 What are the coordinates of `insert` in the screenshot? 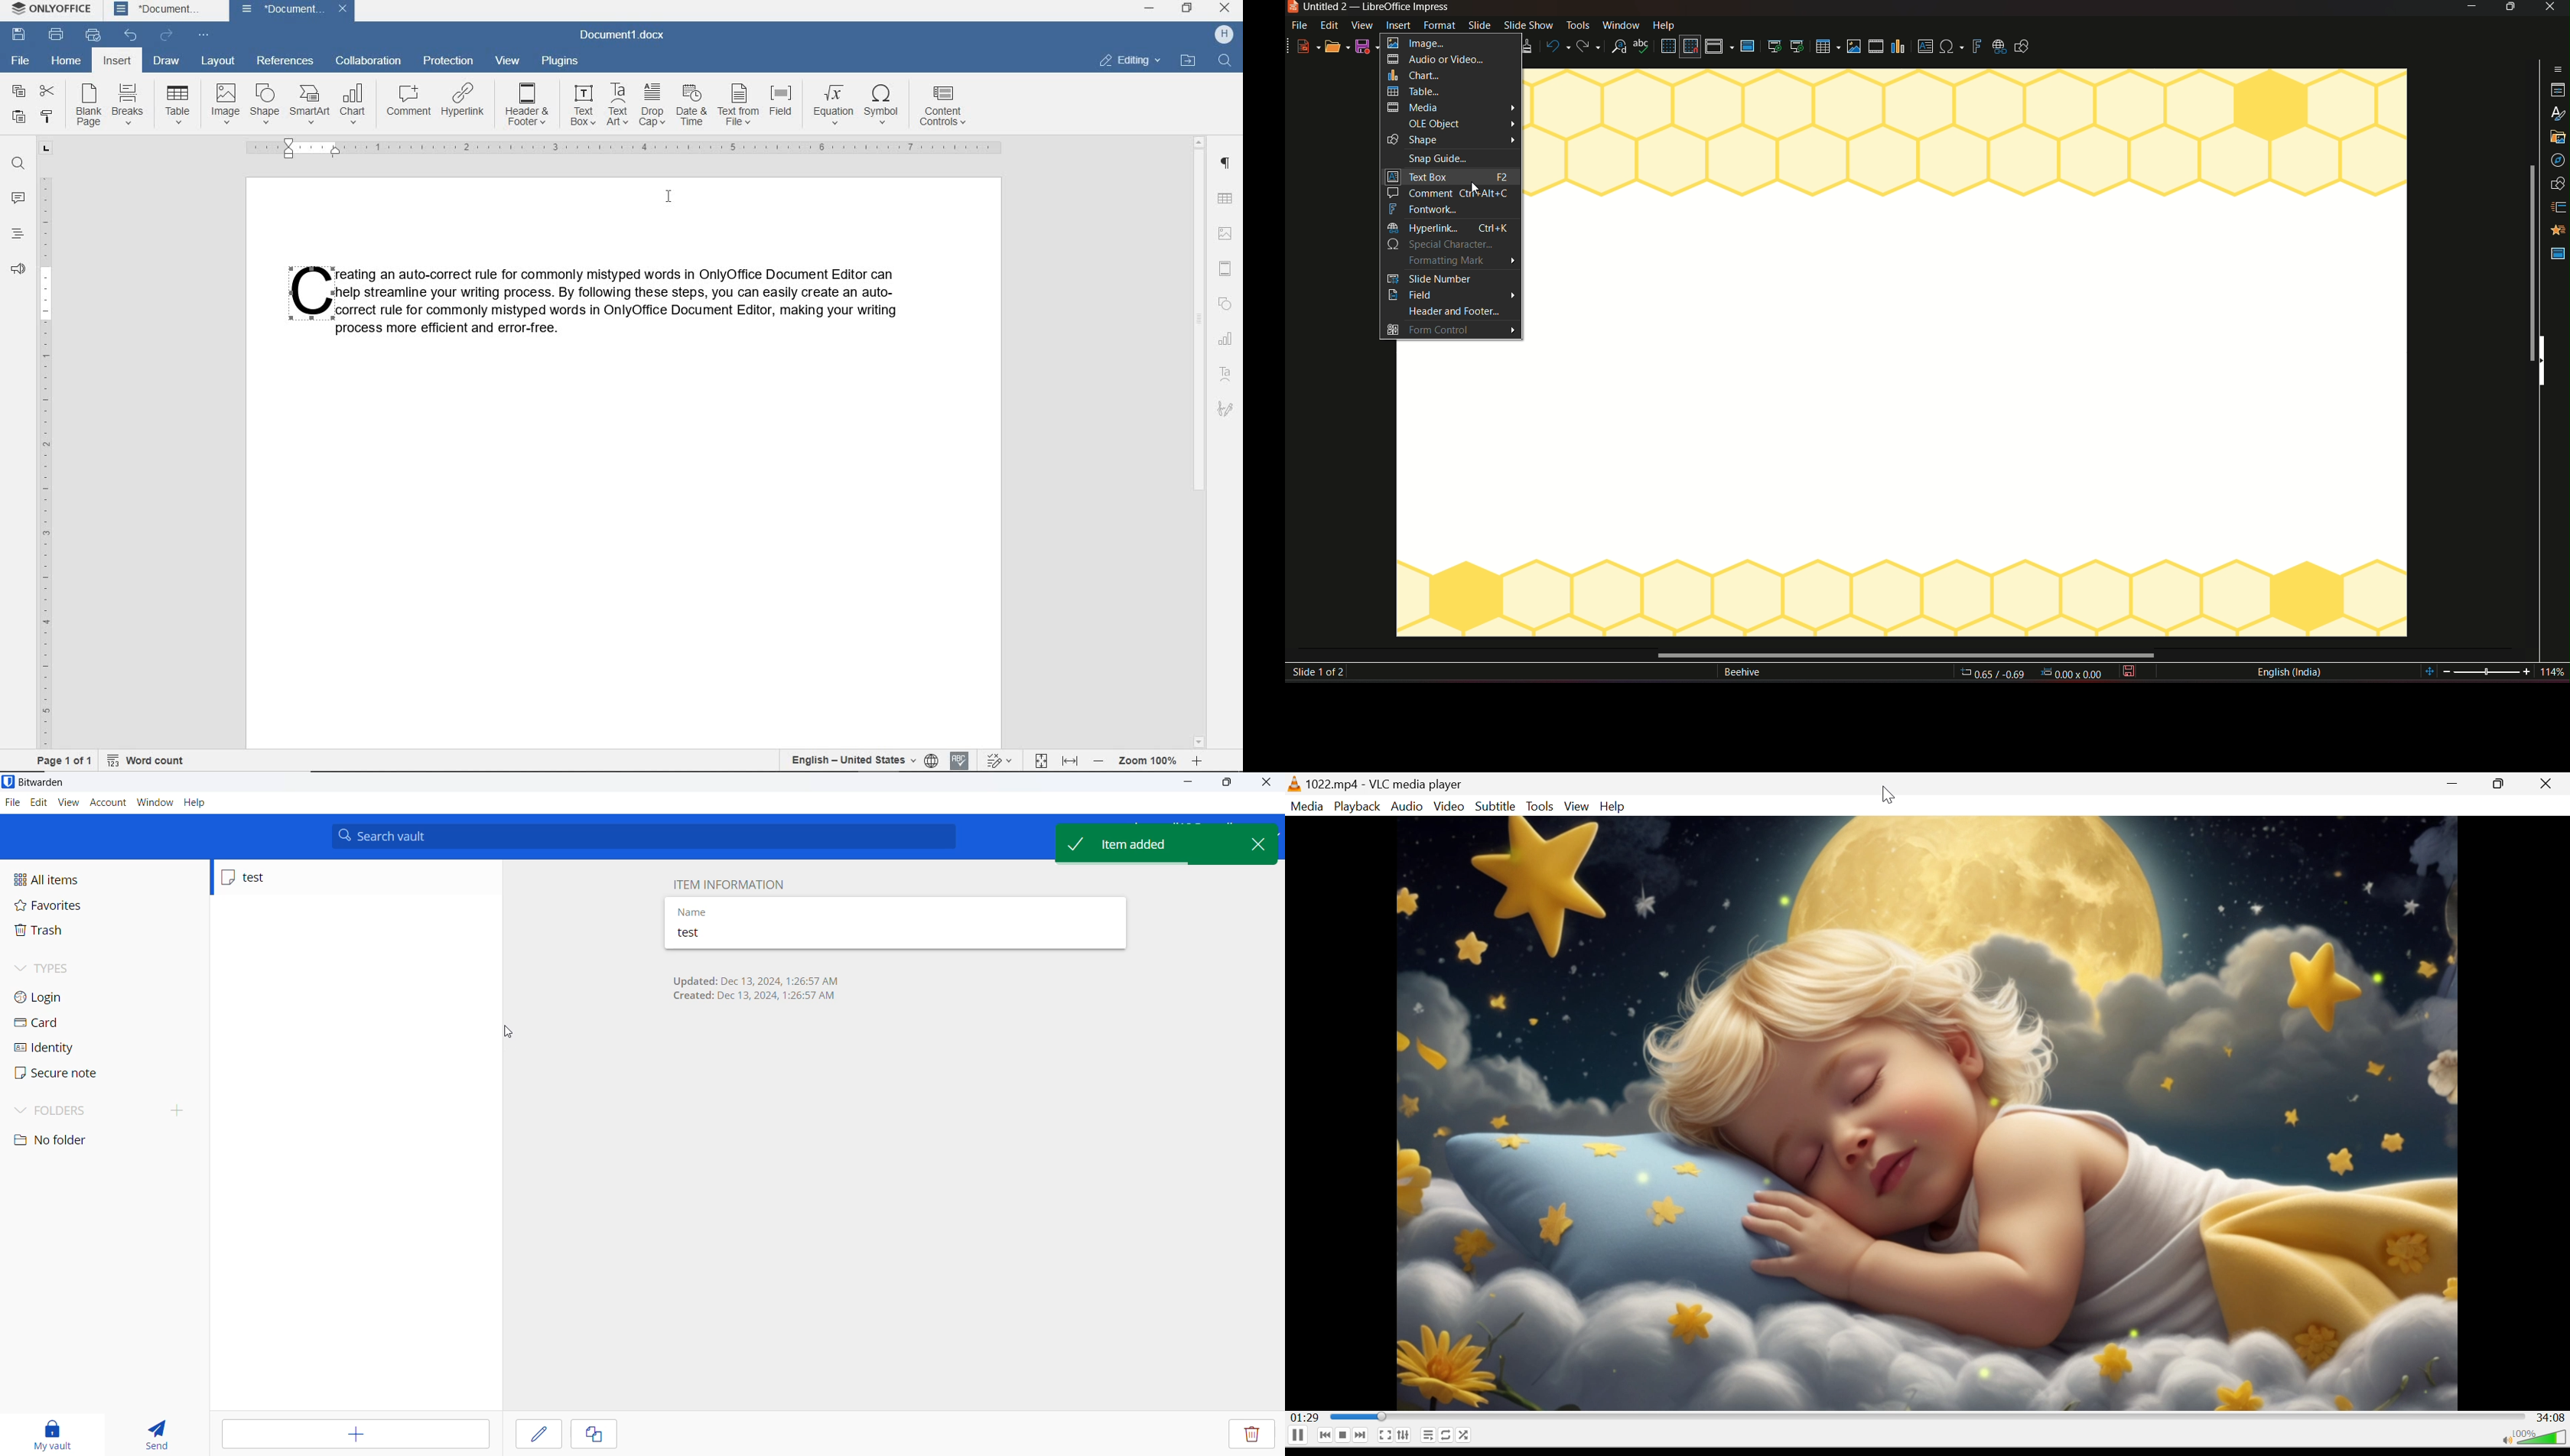 It's located at (118, 60).